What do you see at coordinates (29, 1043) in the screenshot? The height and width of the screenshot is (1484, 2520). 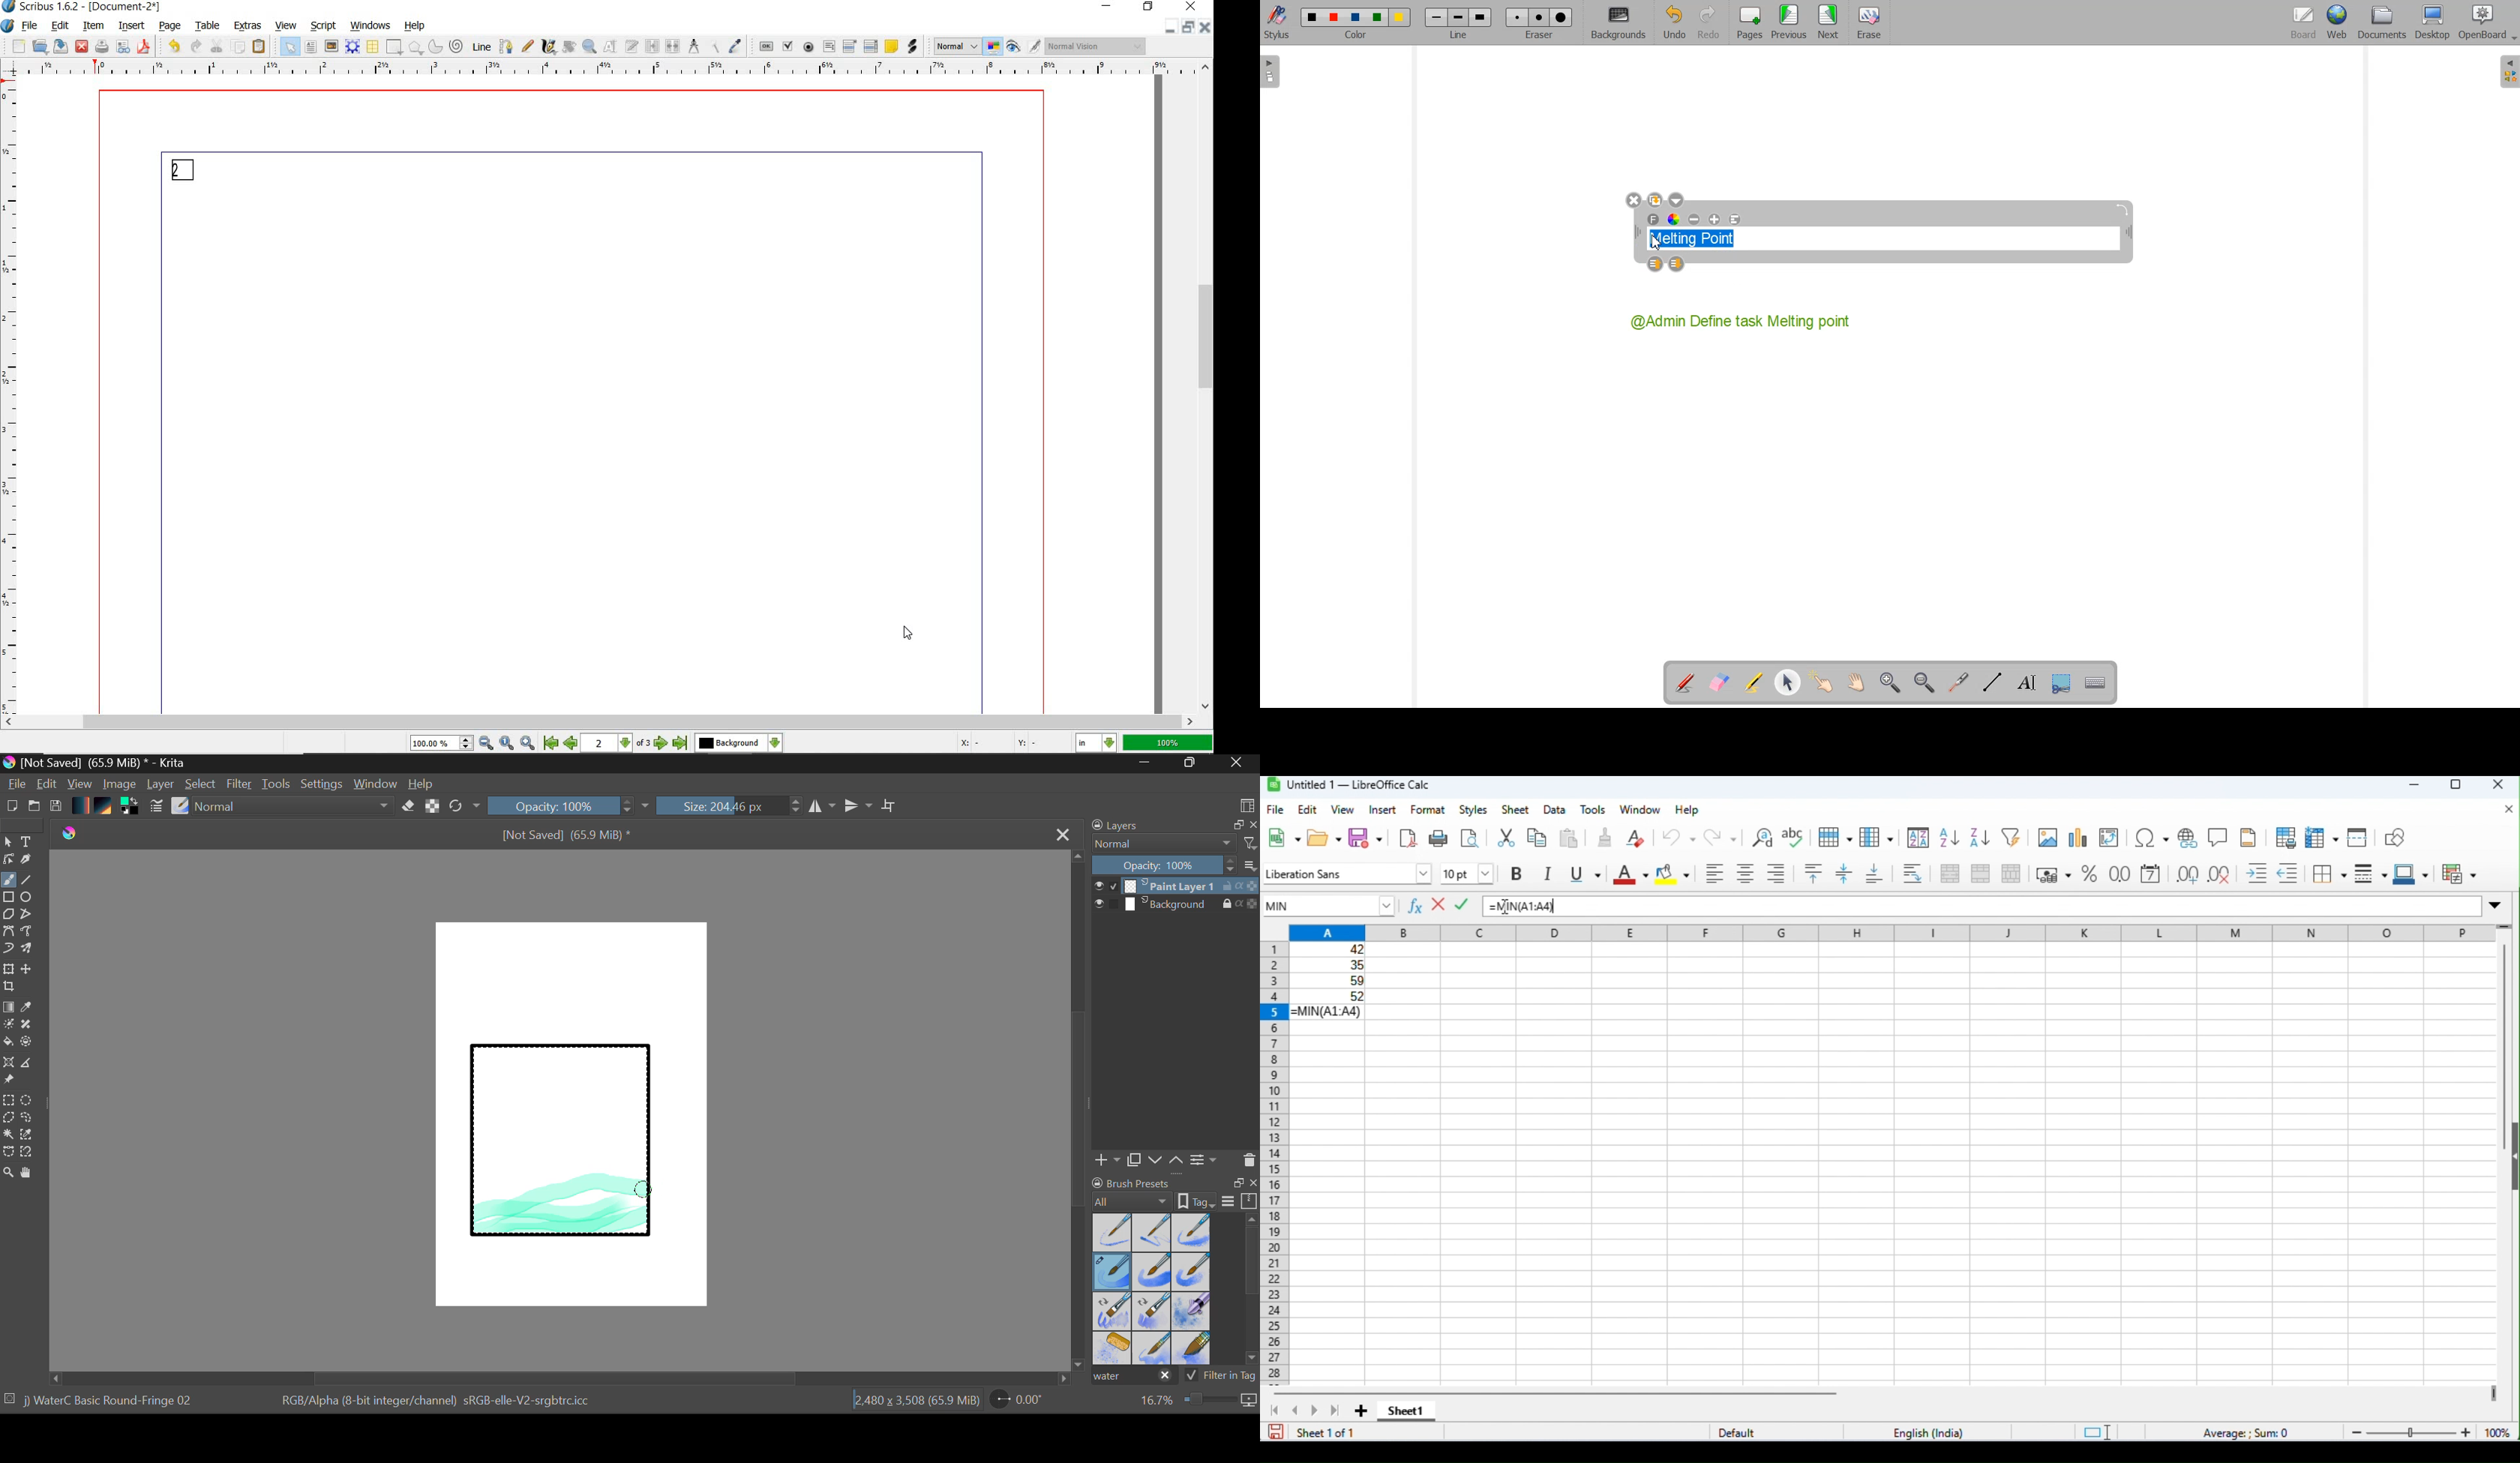 I see `Enclose and Fill` at bounding box center [29, 1043].